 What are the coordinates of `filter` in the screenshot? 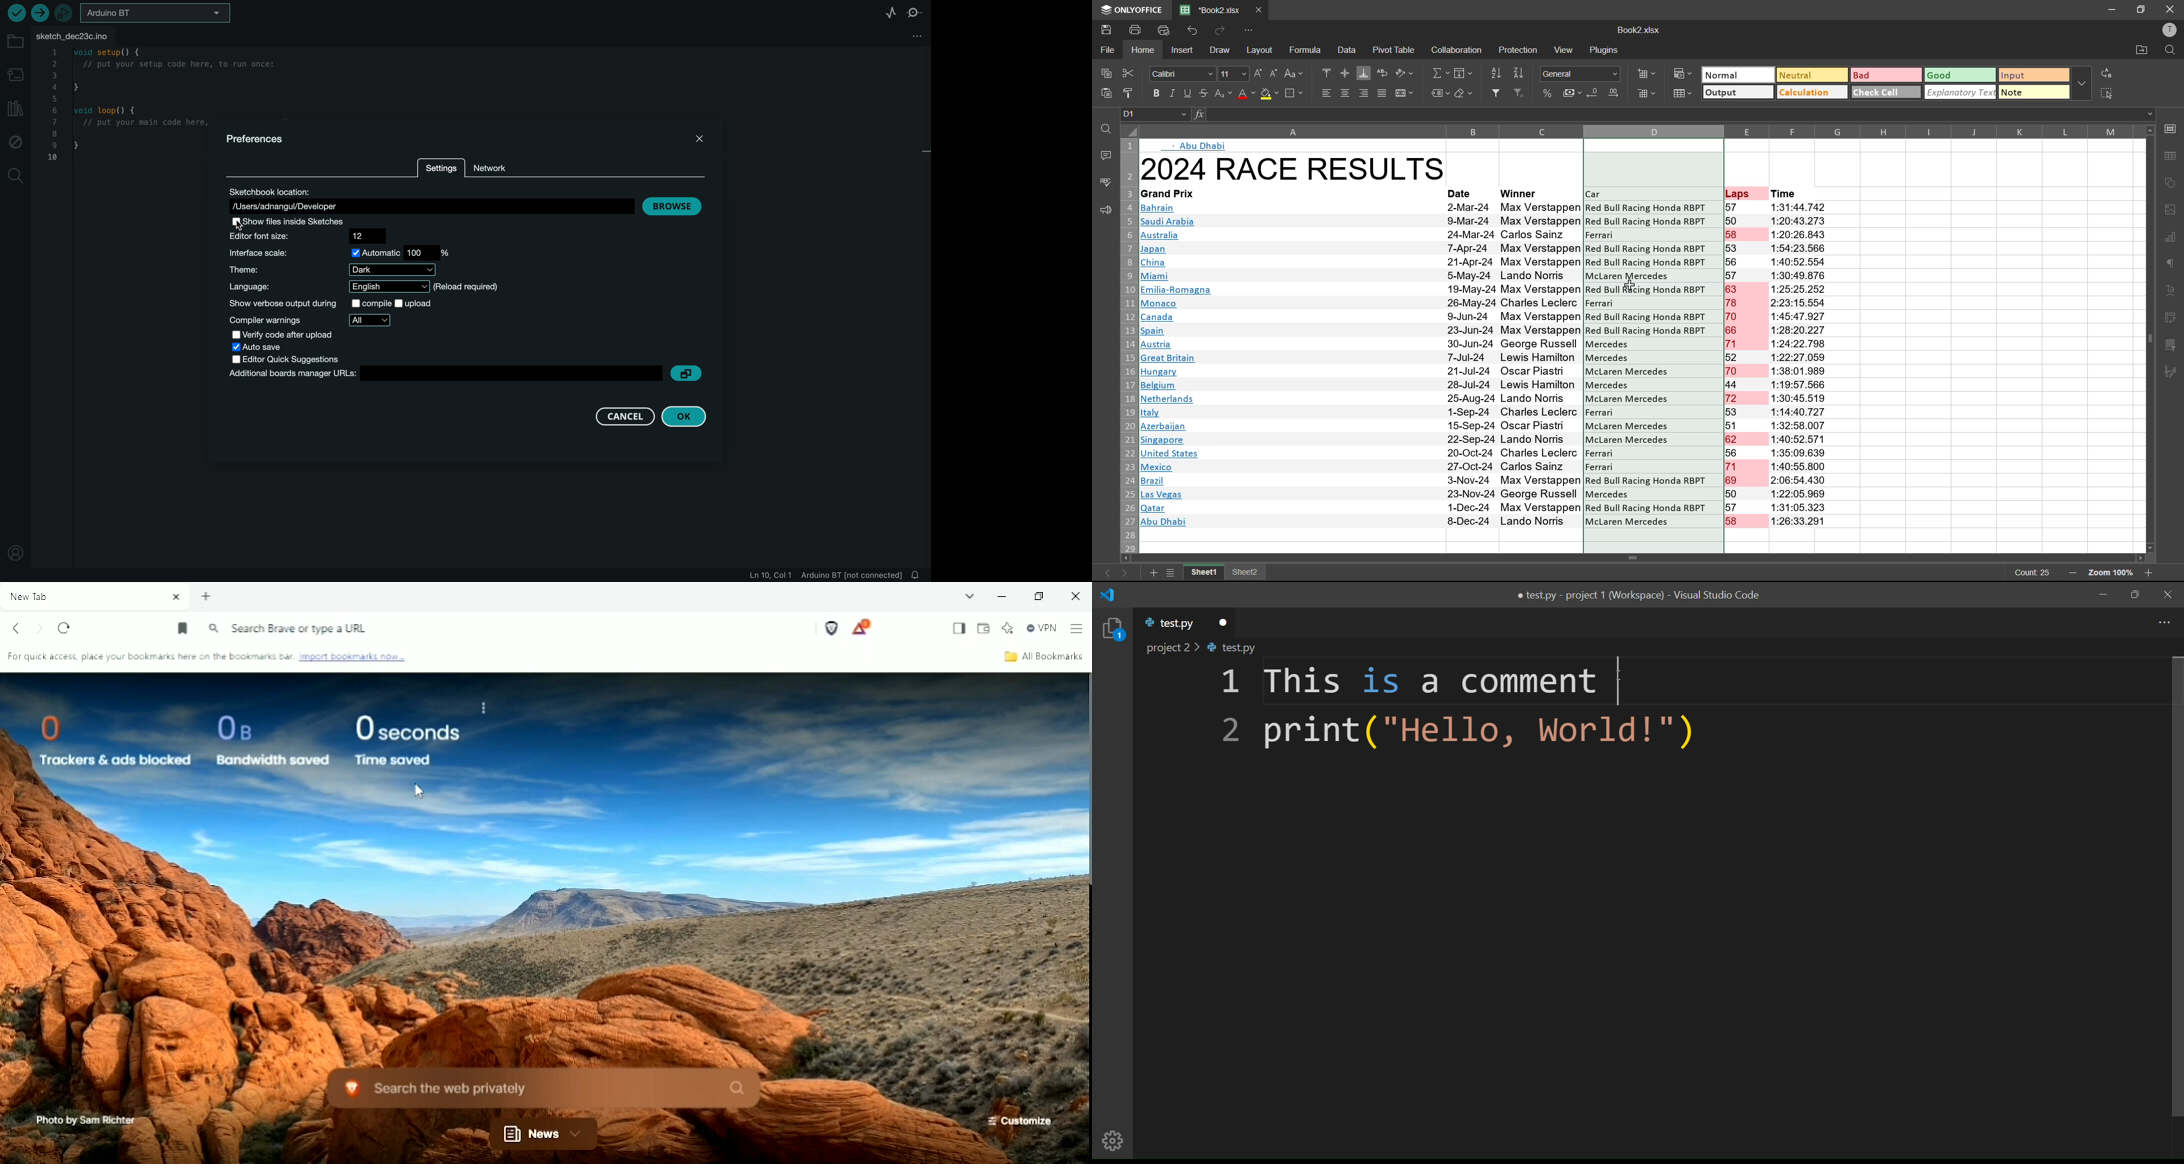 It's located at (1495, 93).